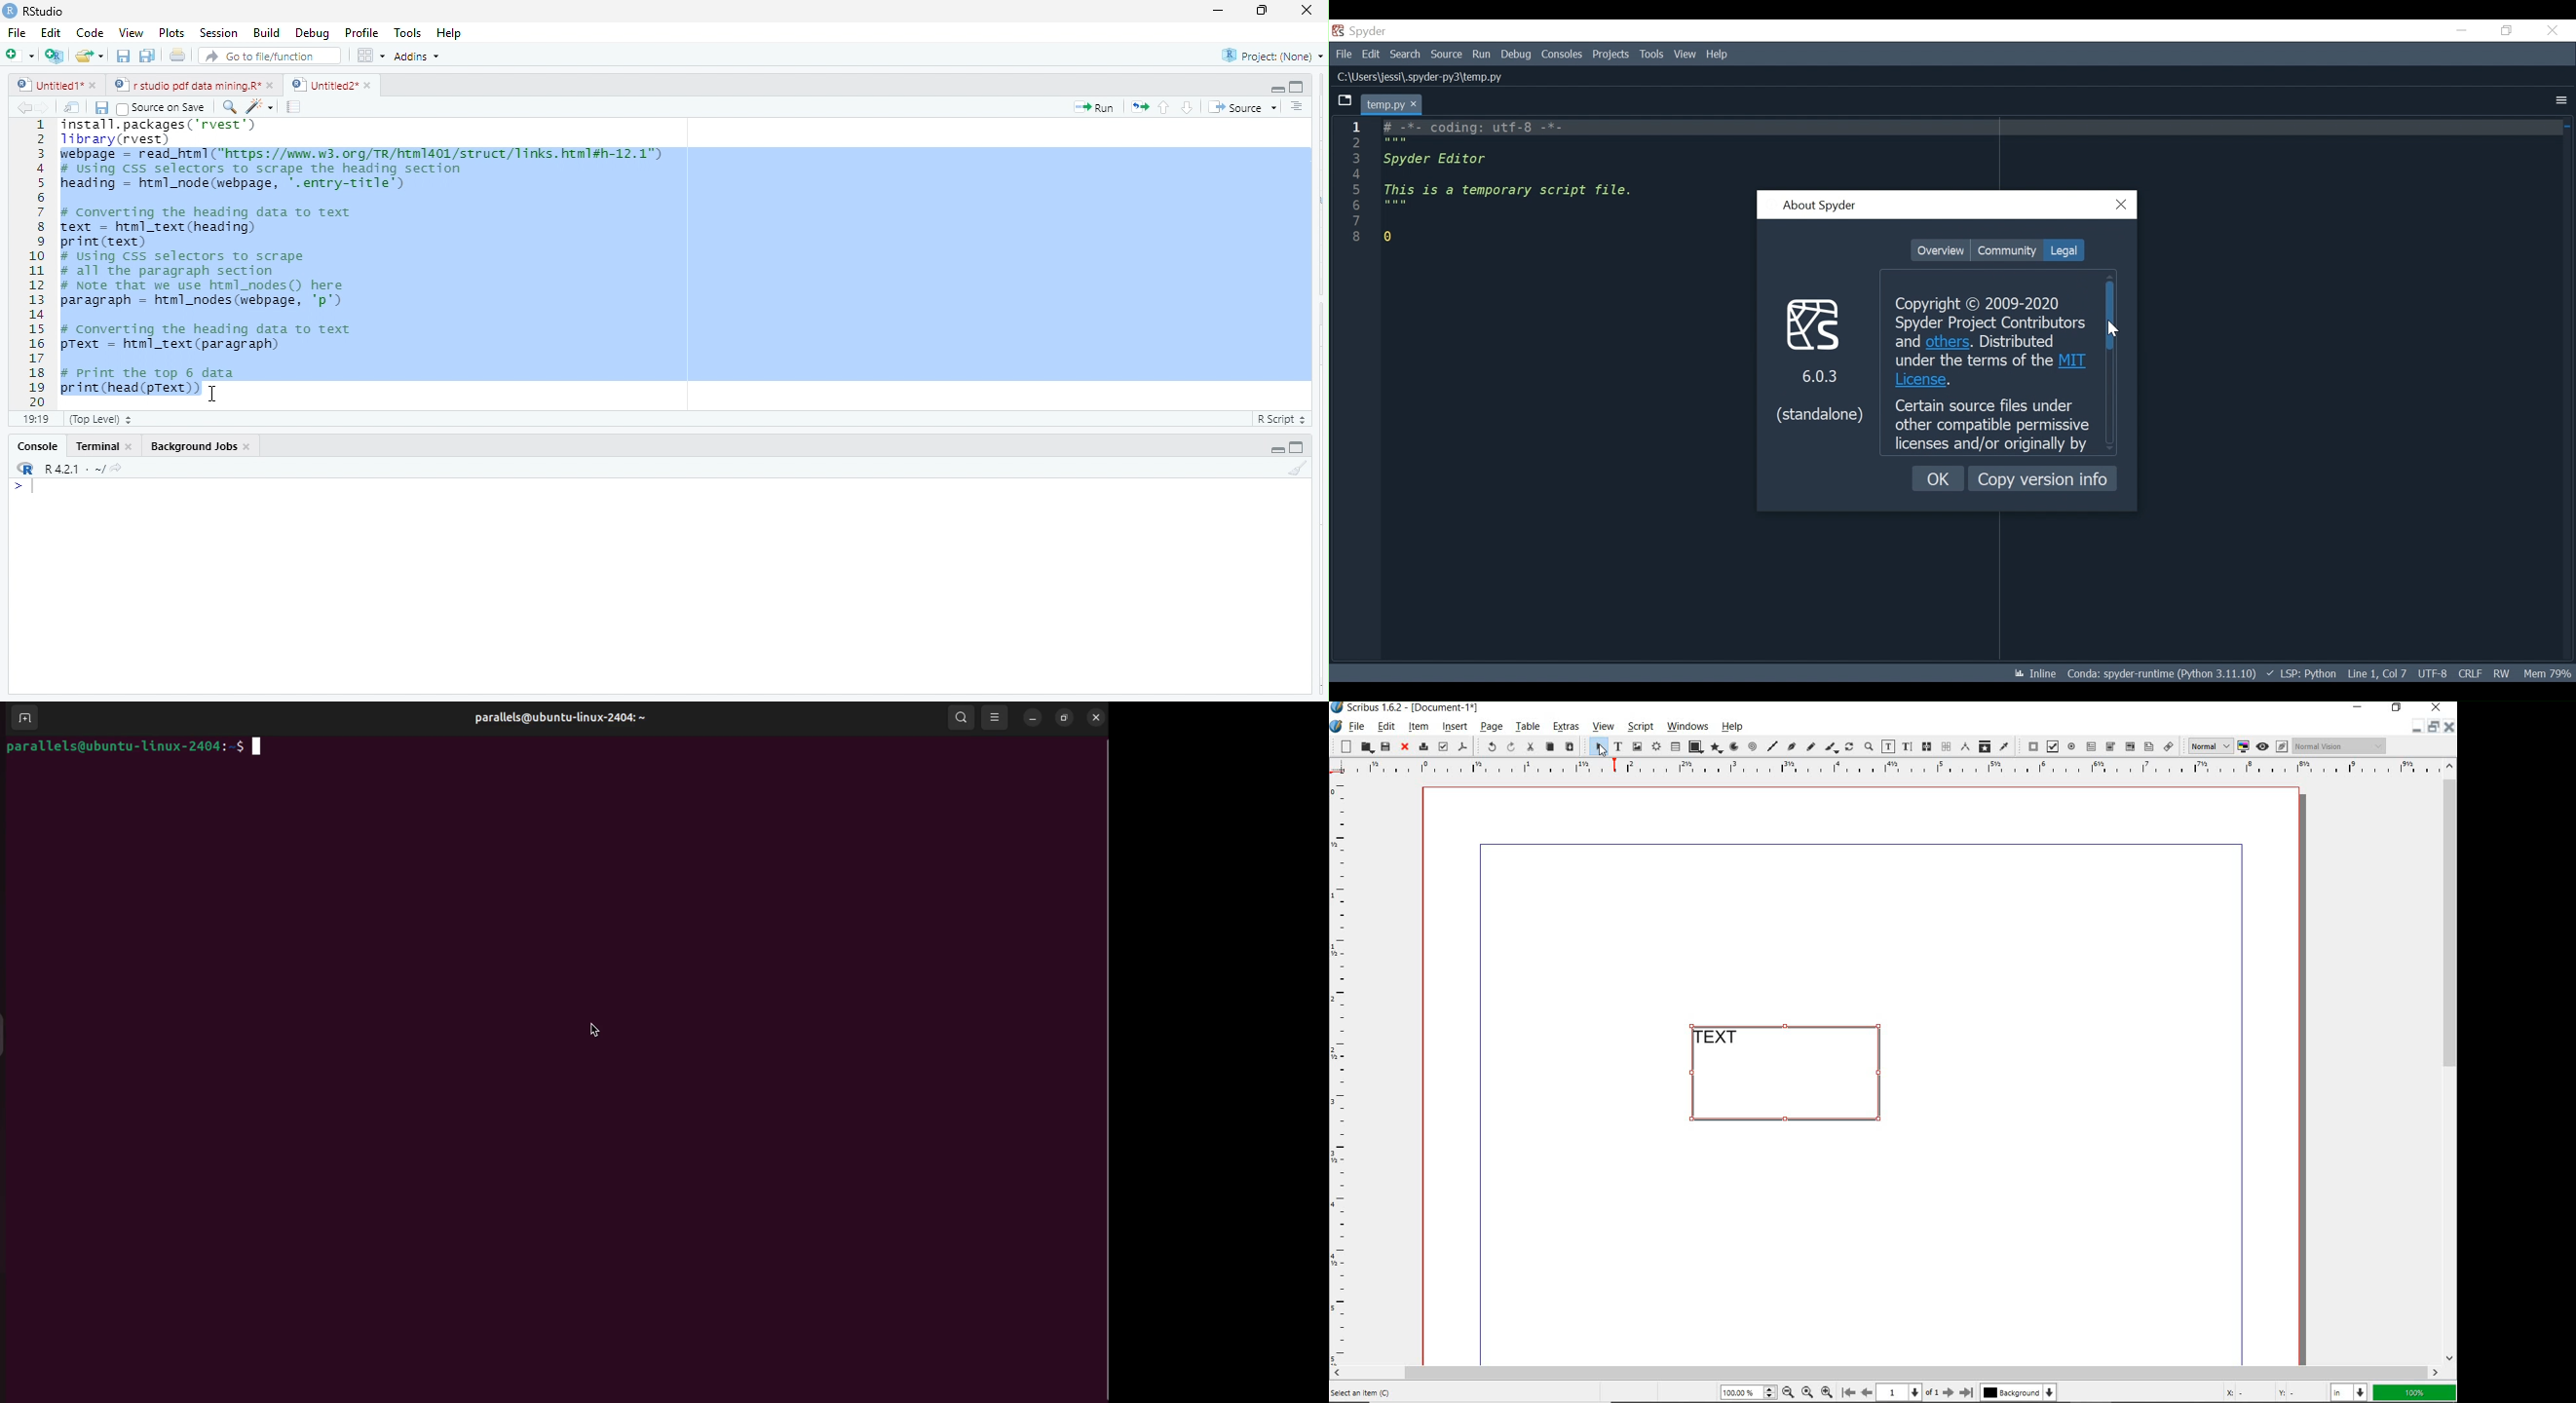 This screenshot has height=1428, width=2576. What do you see at coordinates (91, 55) in the screenshot?
I see `open an existing file` at bounding box center [91, 55].